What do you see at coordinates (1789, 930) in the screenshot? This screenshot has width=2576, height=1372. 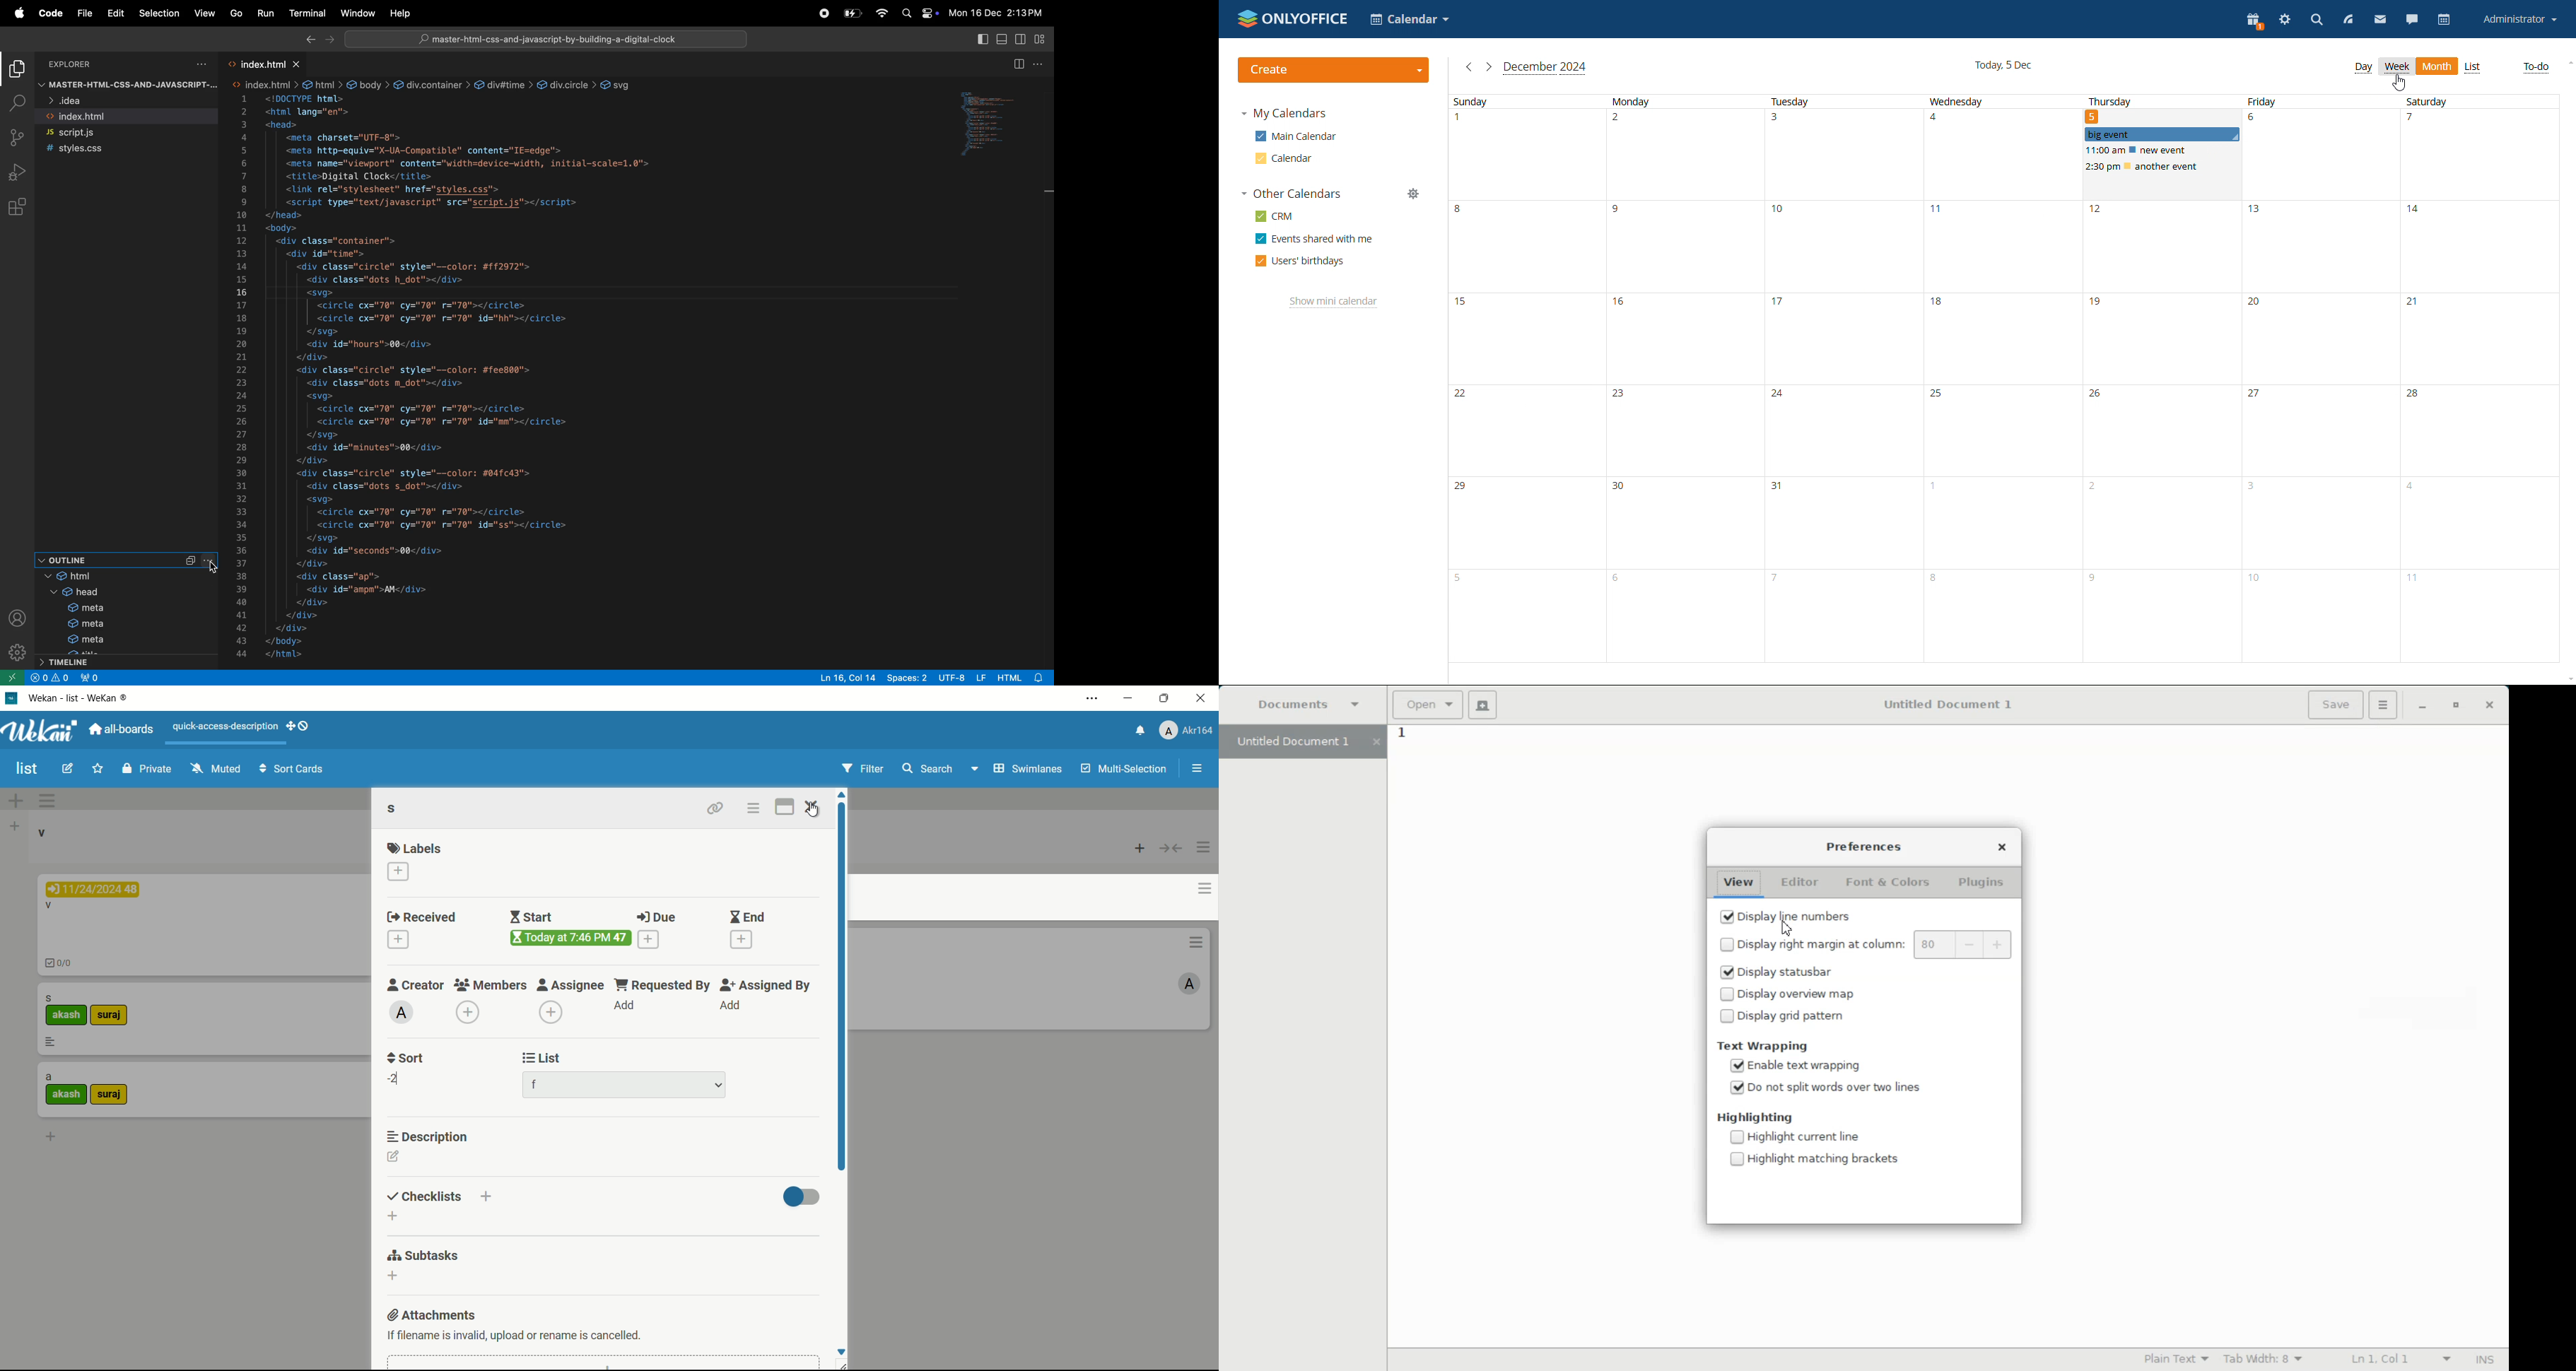 I see `Cursor` at bounding box center [1789, 930].